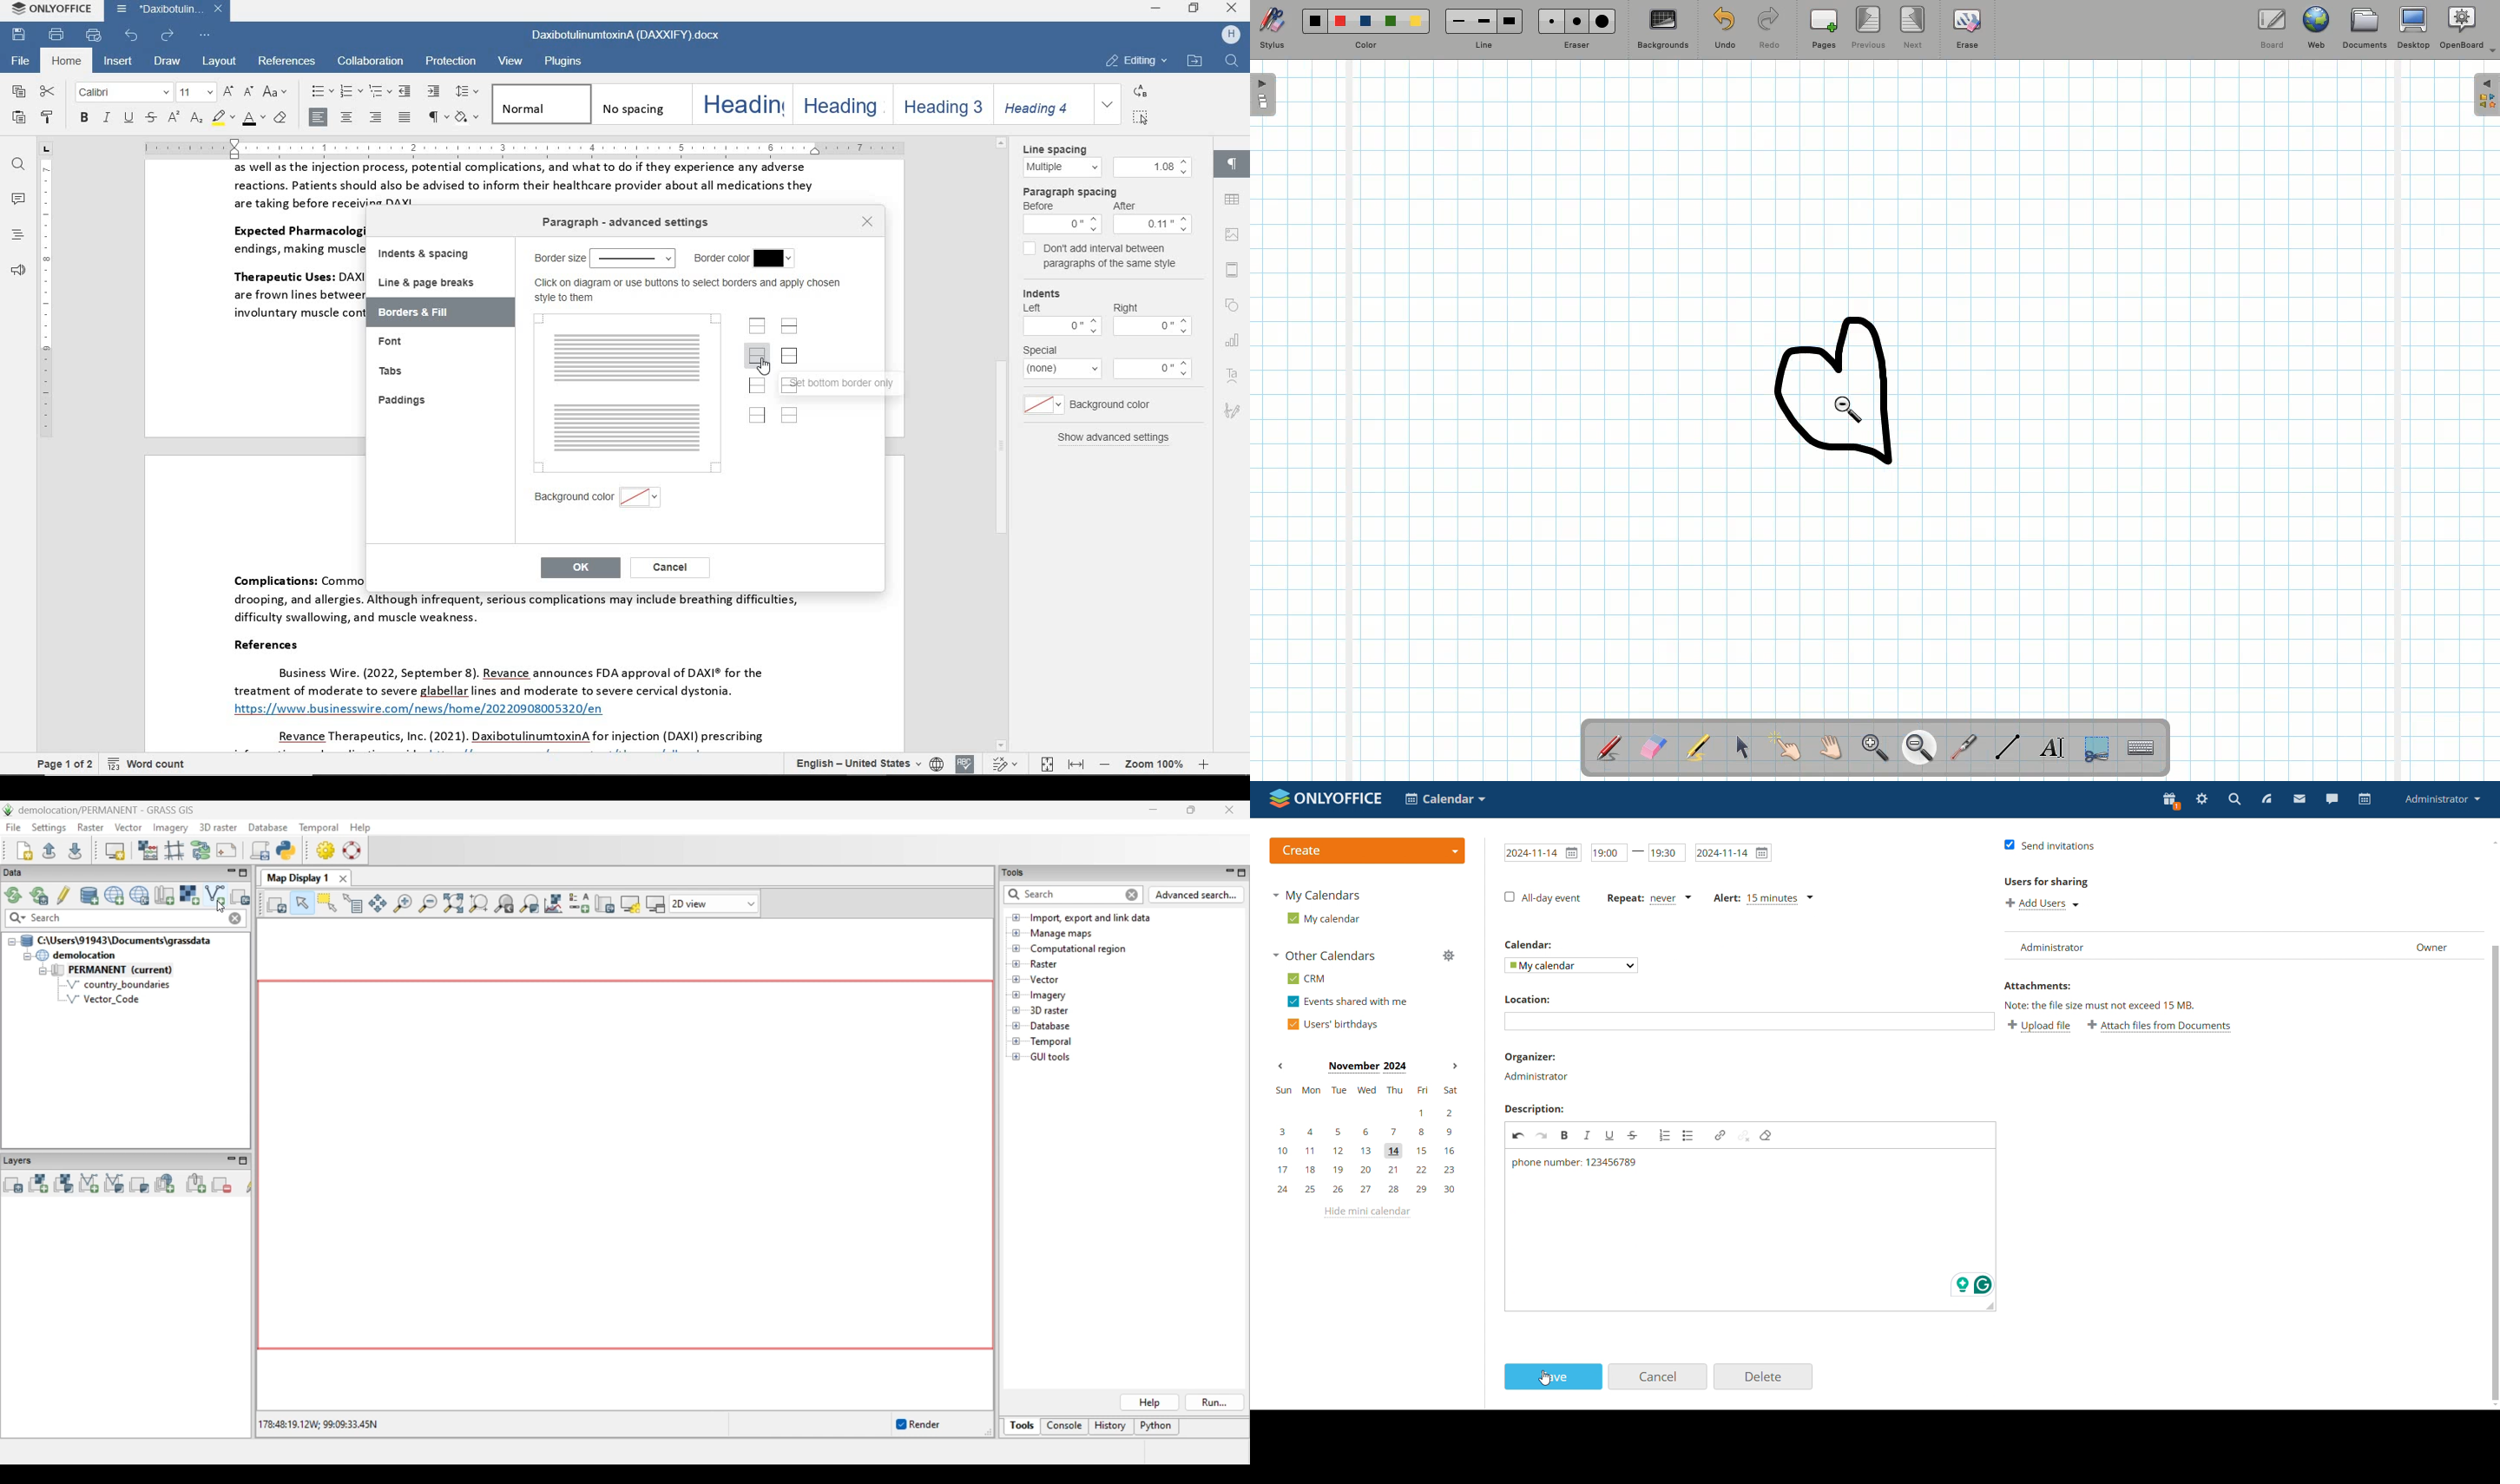 This screenshot has height=1484, width=2520. Describe the element at coordinates (758, 326) in the screenshot. I see `set top borders only` at that location.